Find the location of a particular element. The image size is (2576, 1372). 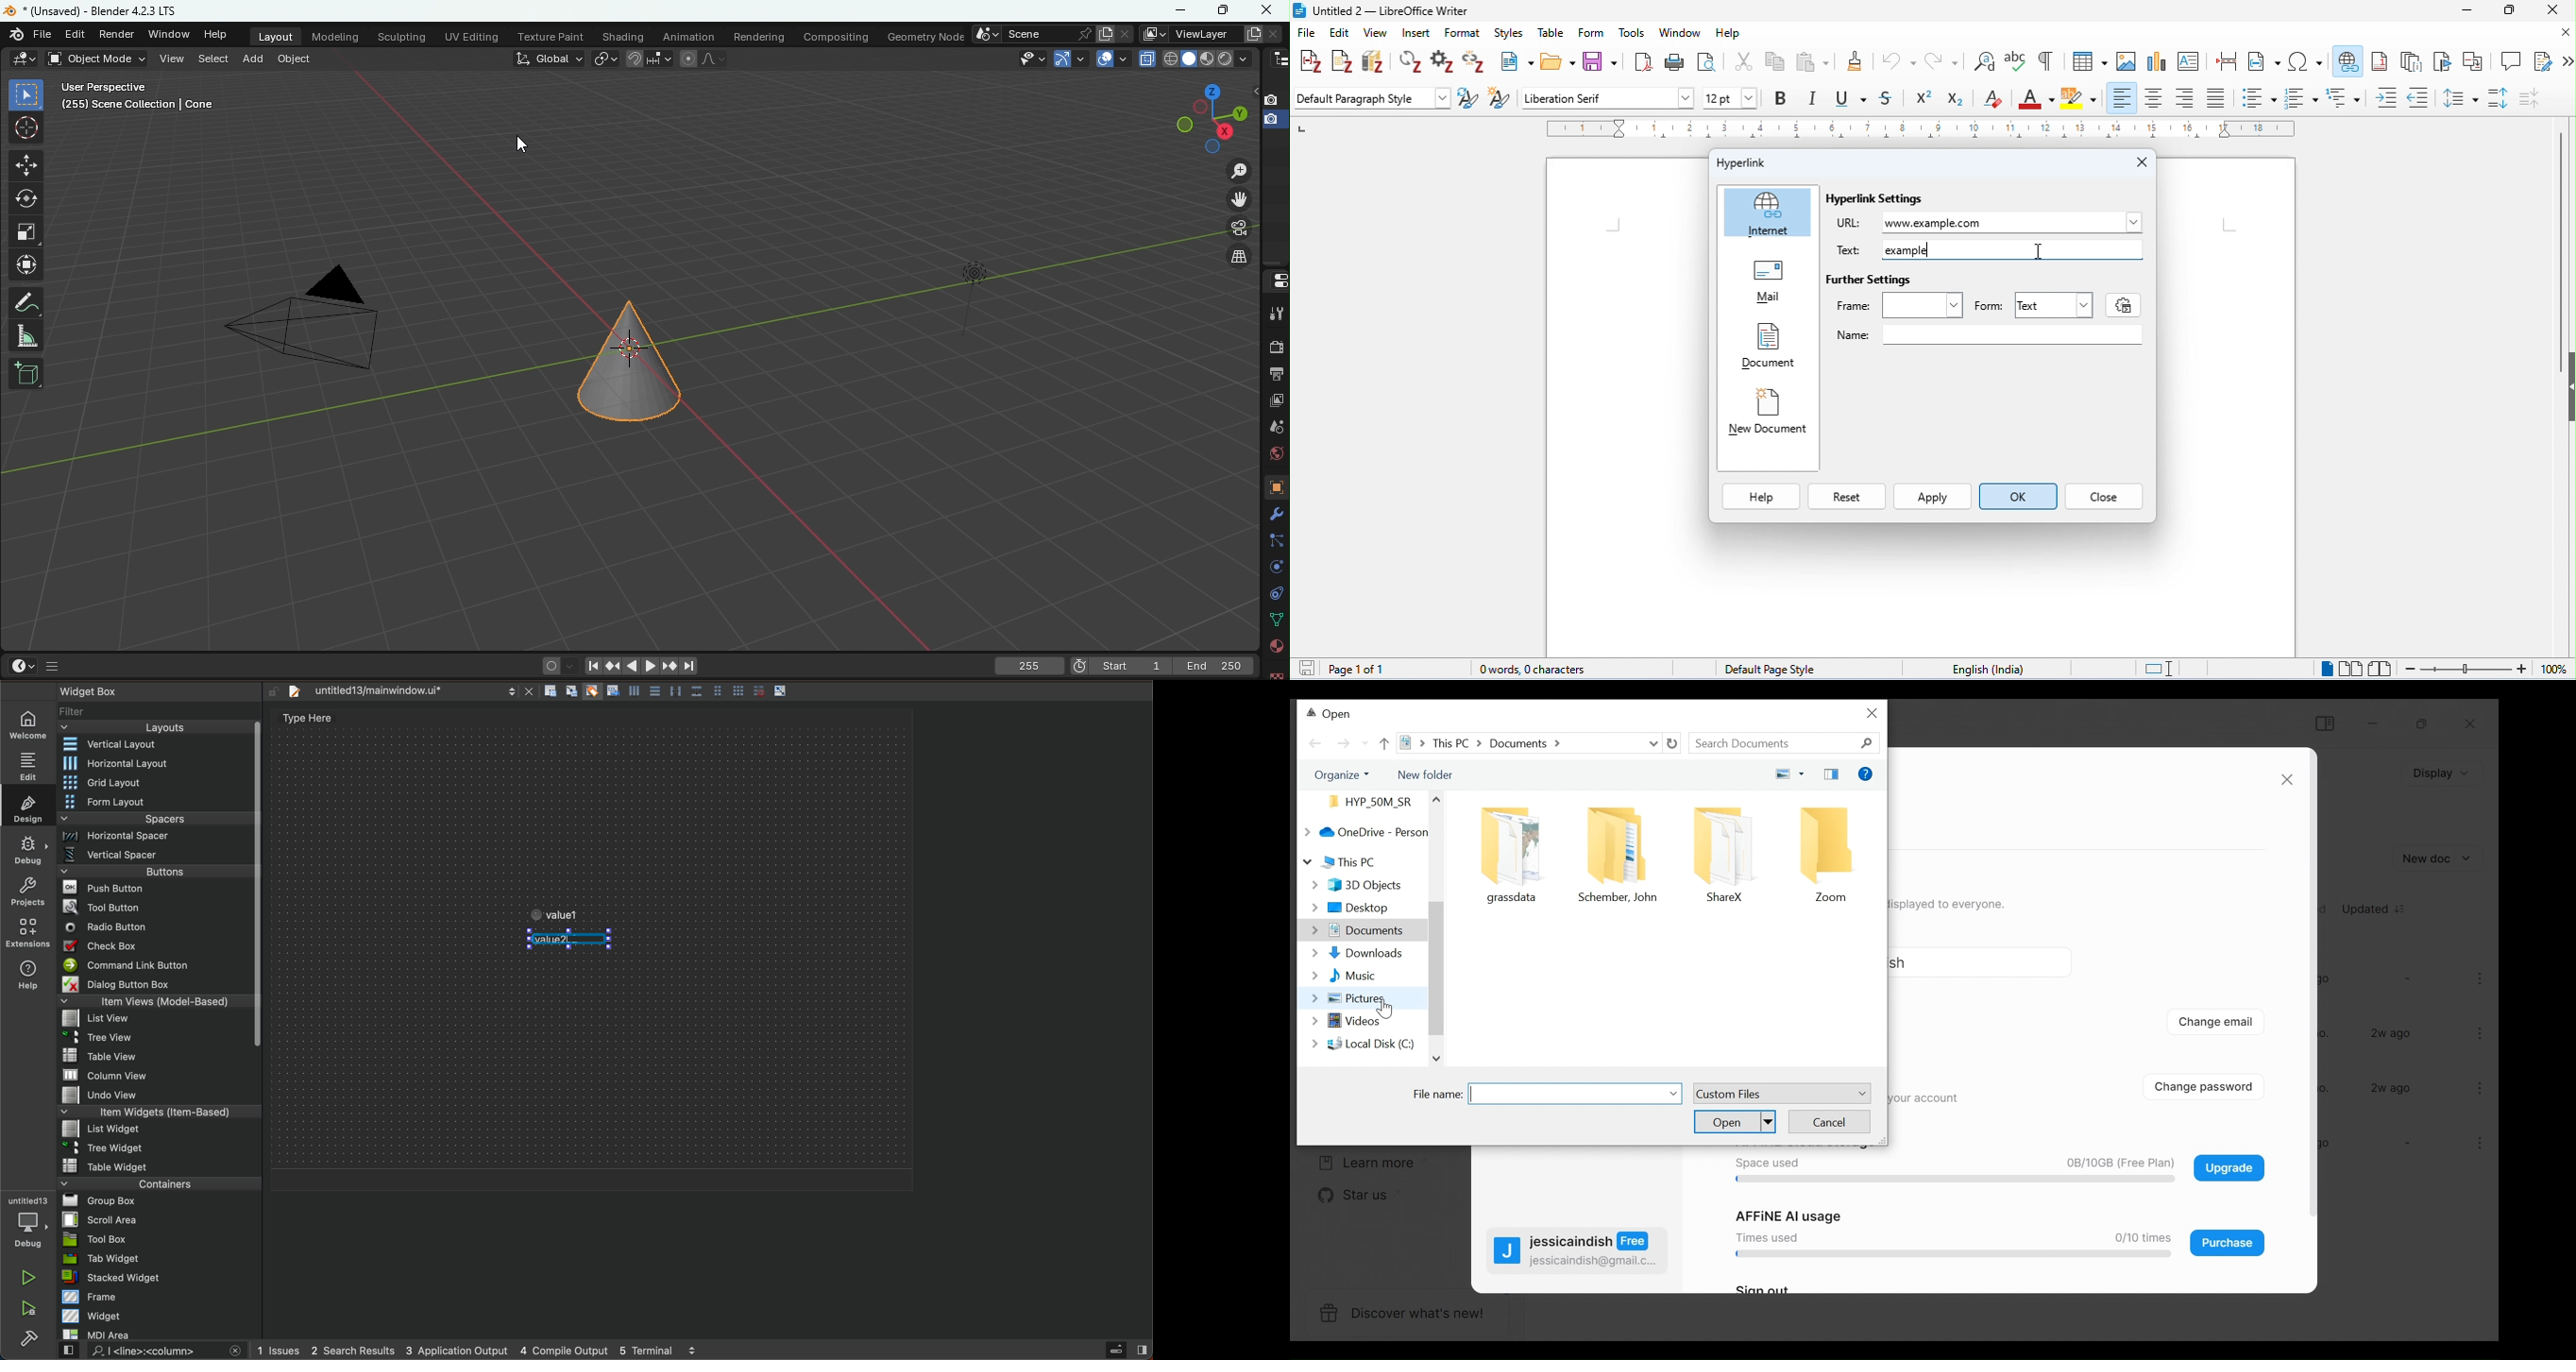

multipage view is located at coordinates (2349, 668).